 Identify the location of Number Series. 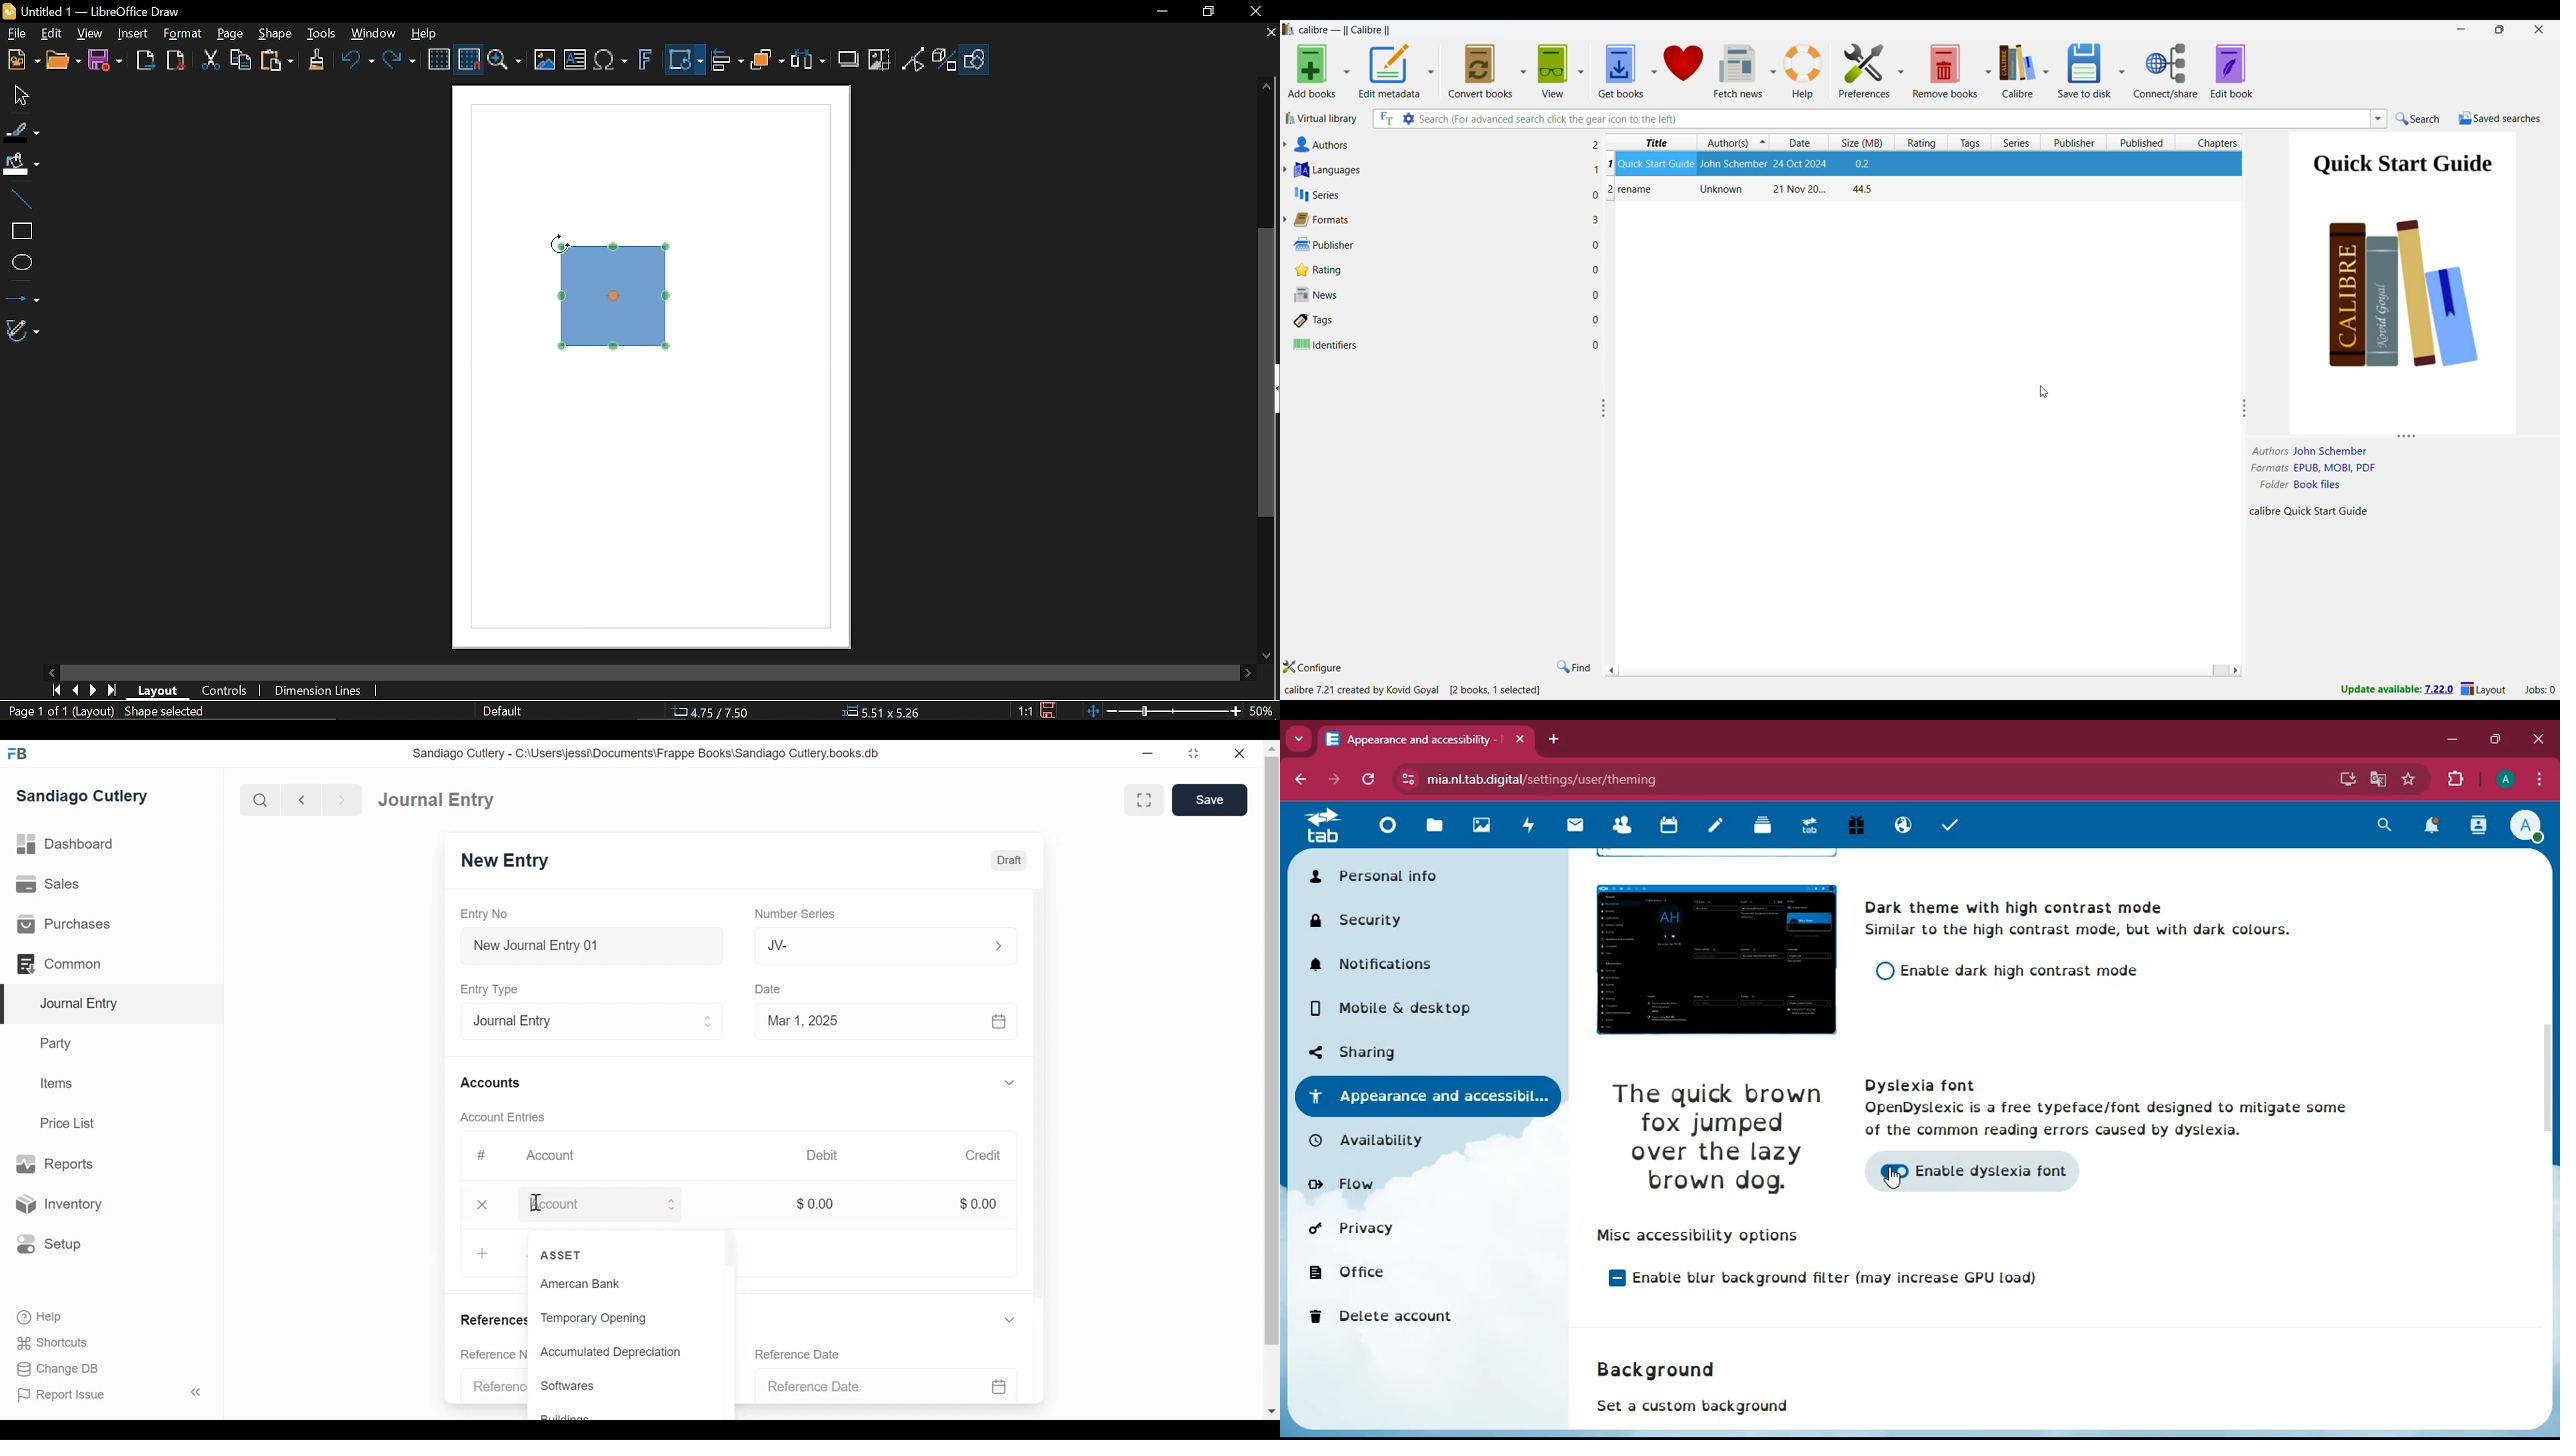
(801, 914).